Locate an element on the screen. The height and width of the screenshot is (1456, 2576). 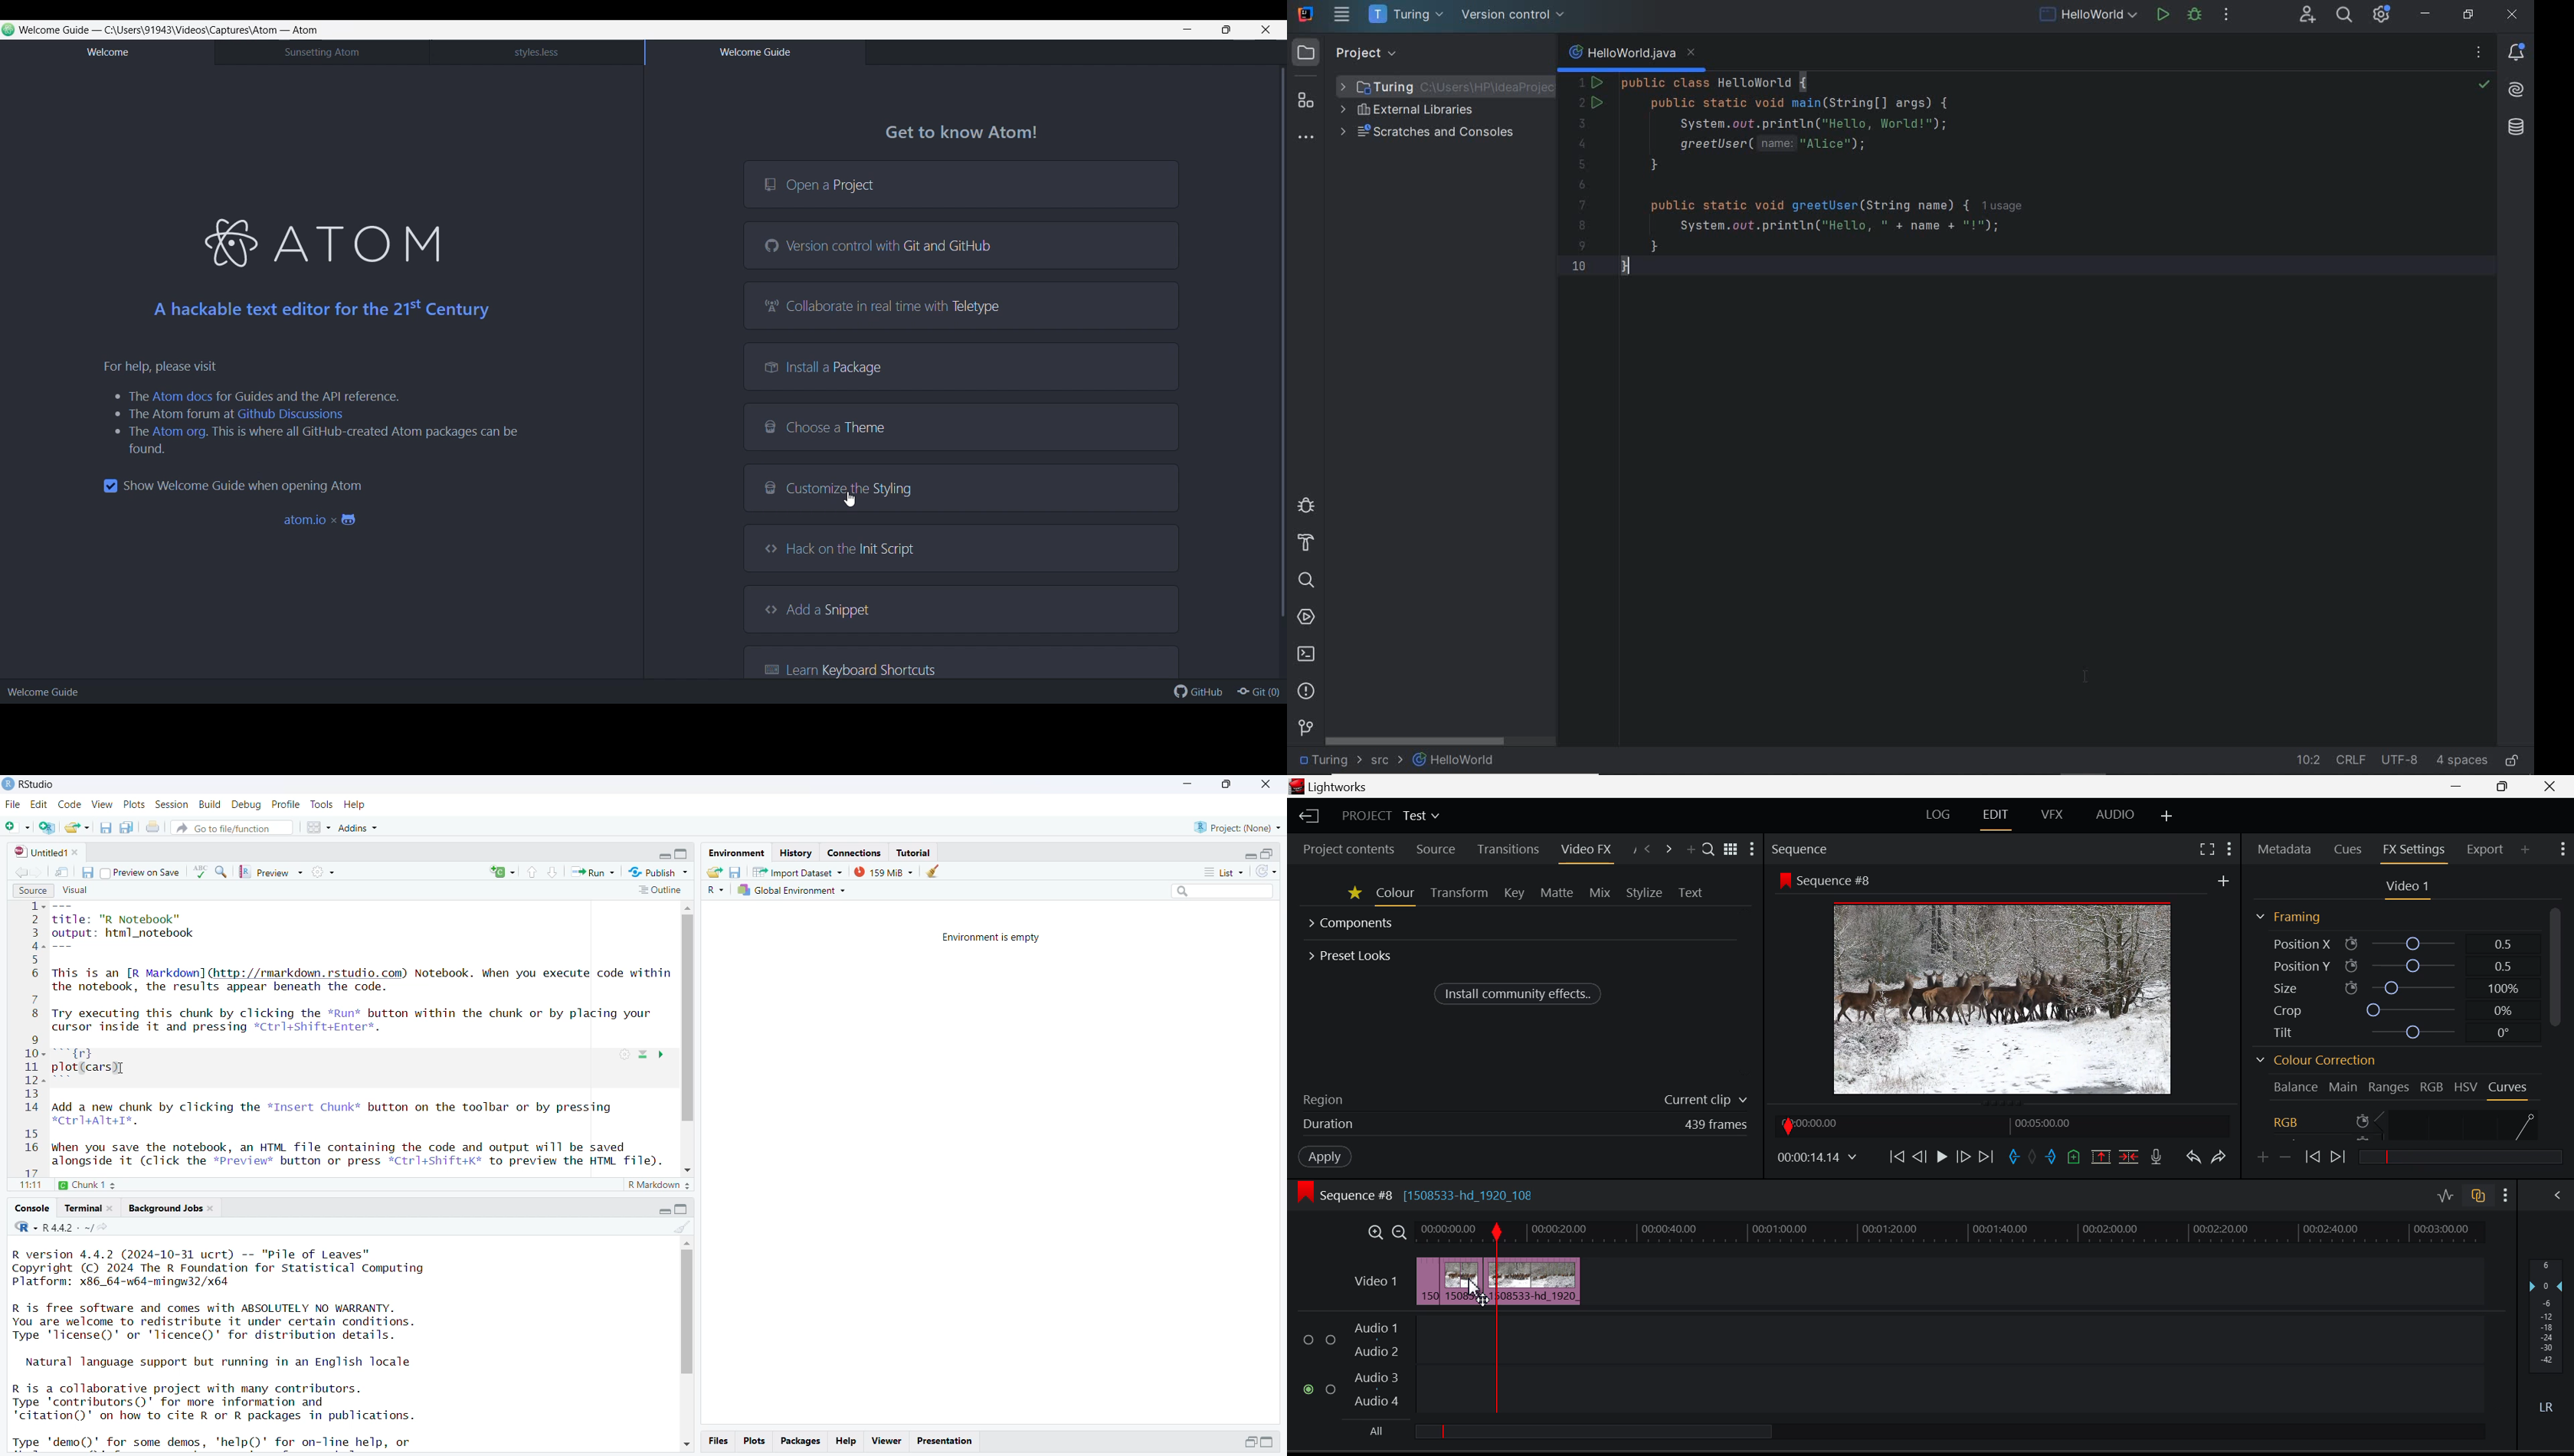
11:11 is located at coordinates (33, 1186).